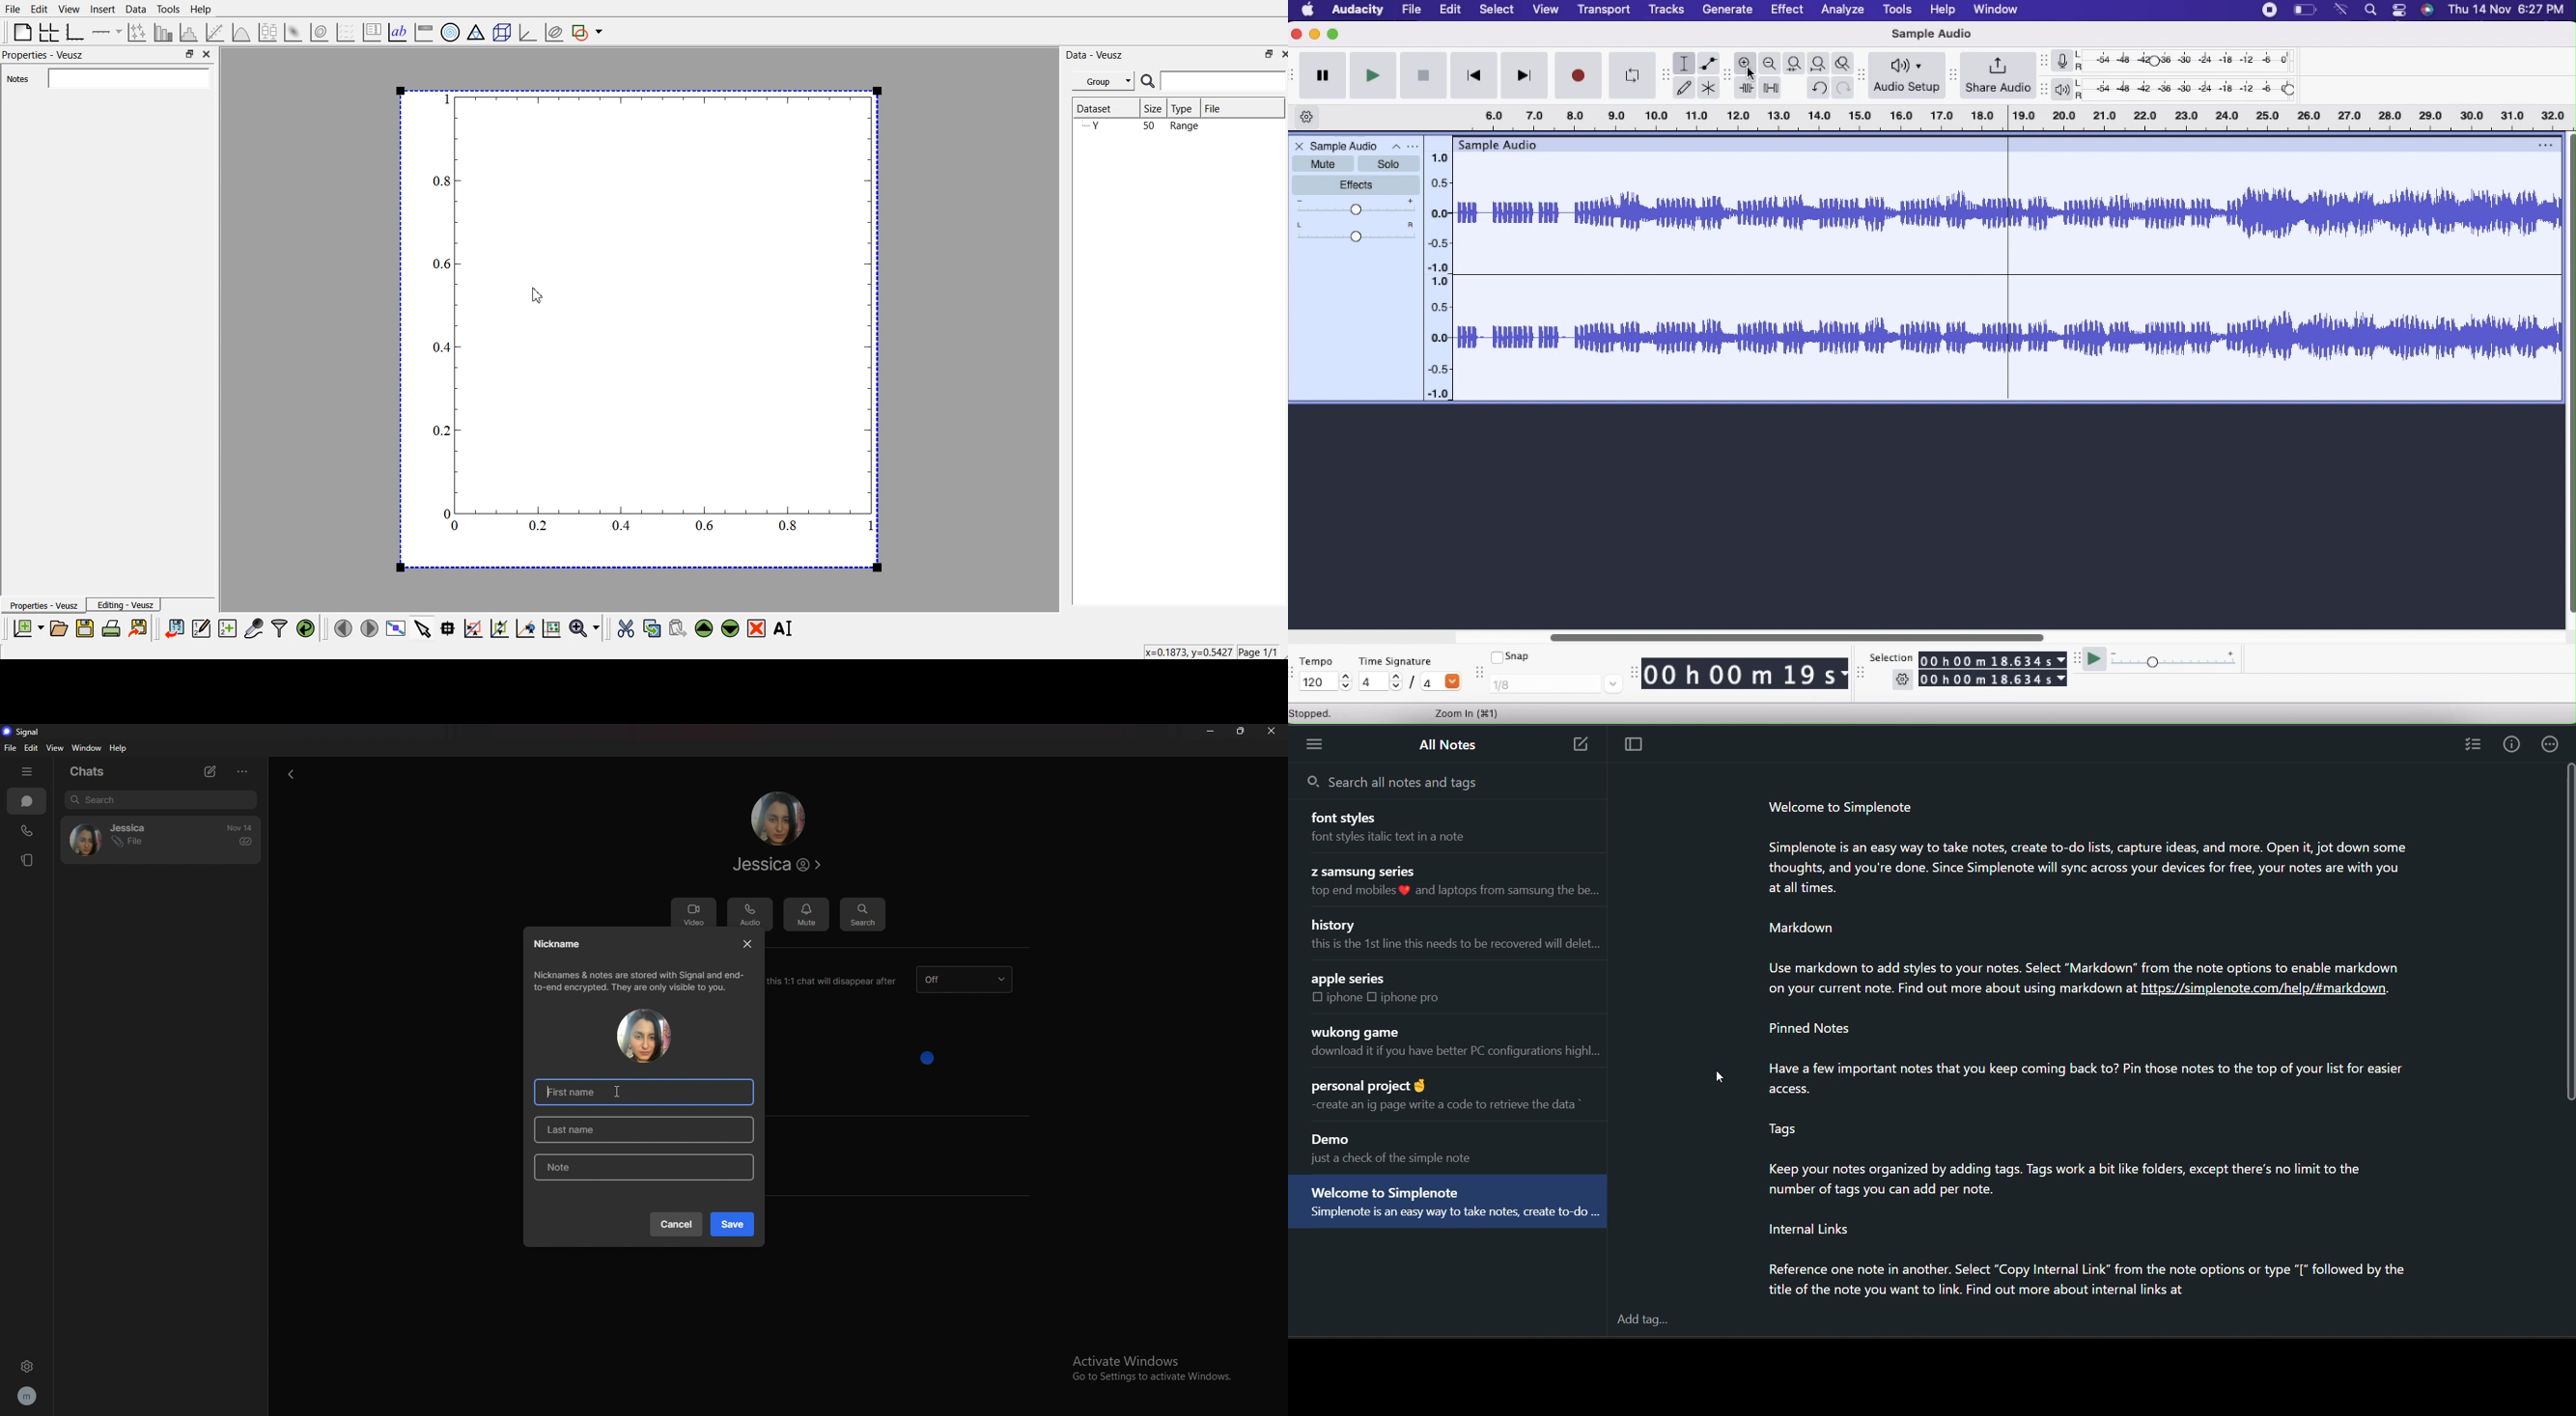  What do you see at coordinates (676, 1224) in the screenshot?
I see `cancel` at bounding box center [676, 1224].